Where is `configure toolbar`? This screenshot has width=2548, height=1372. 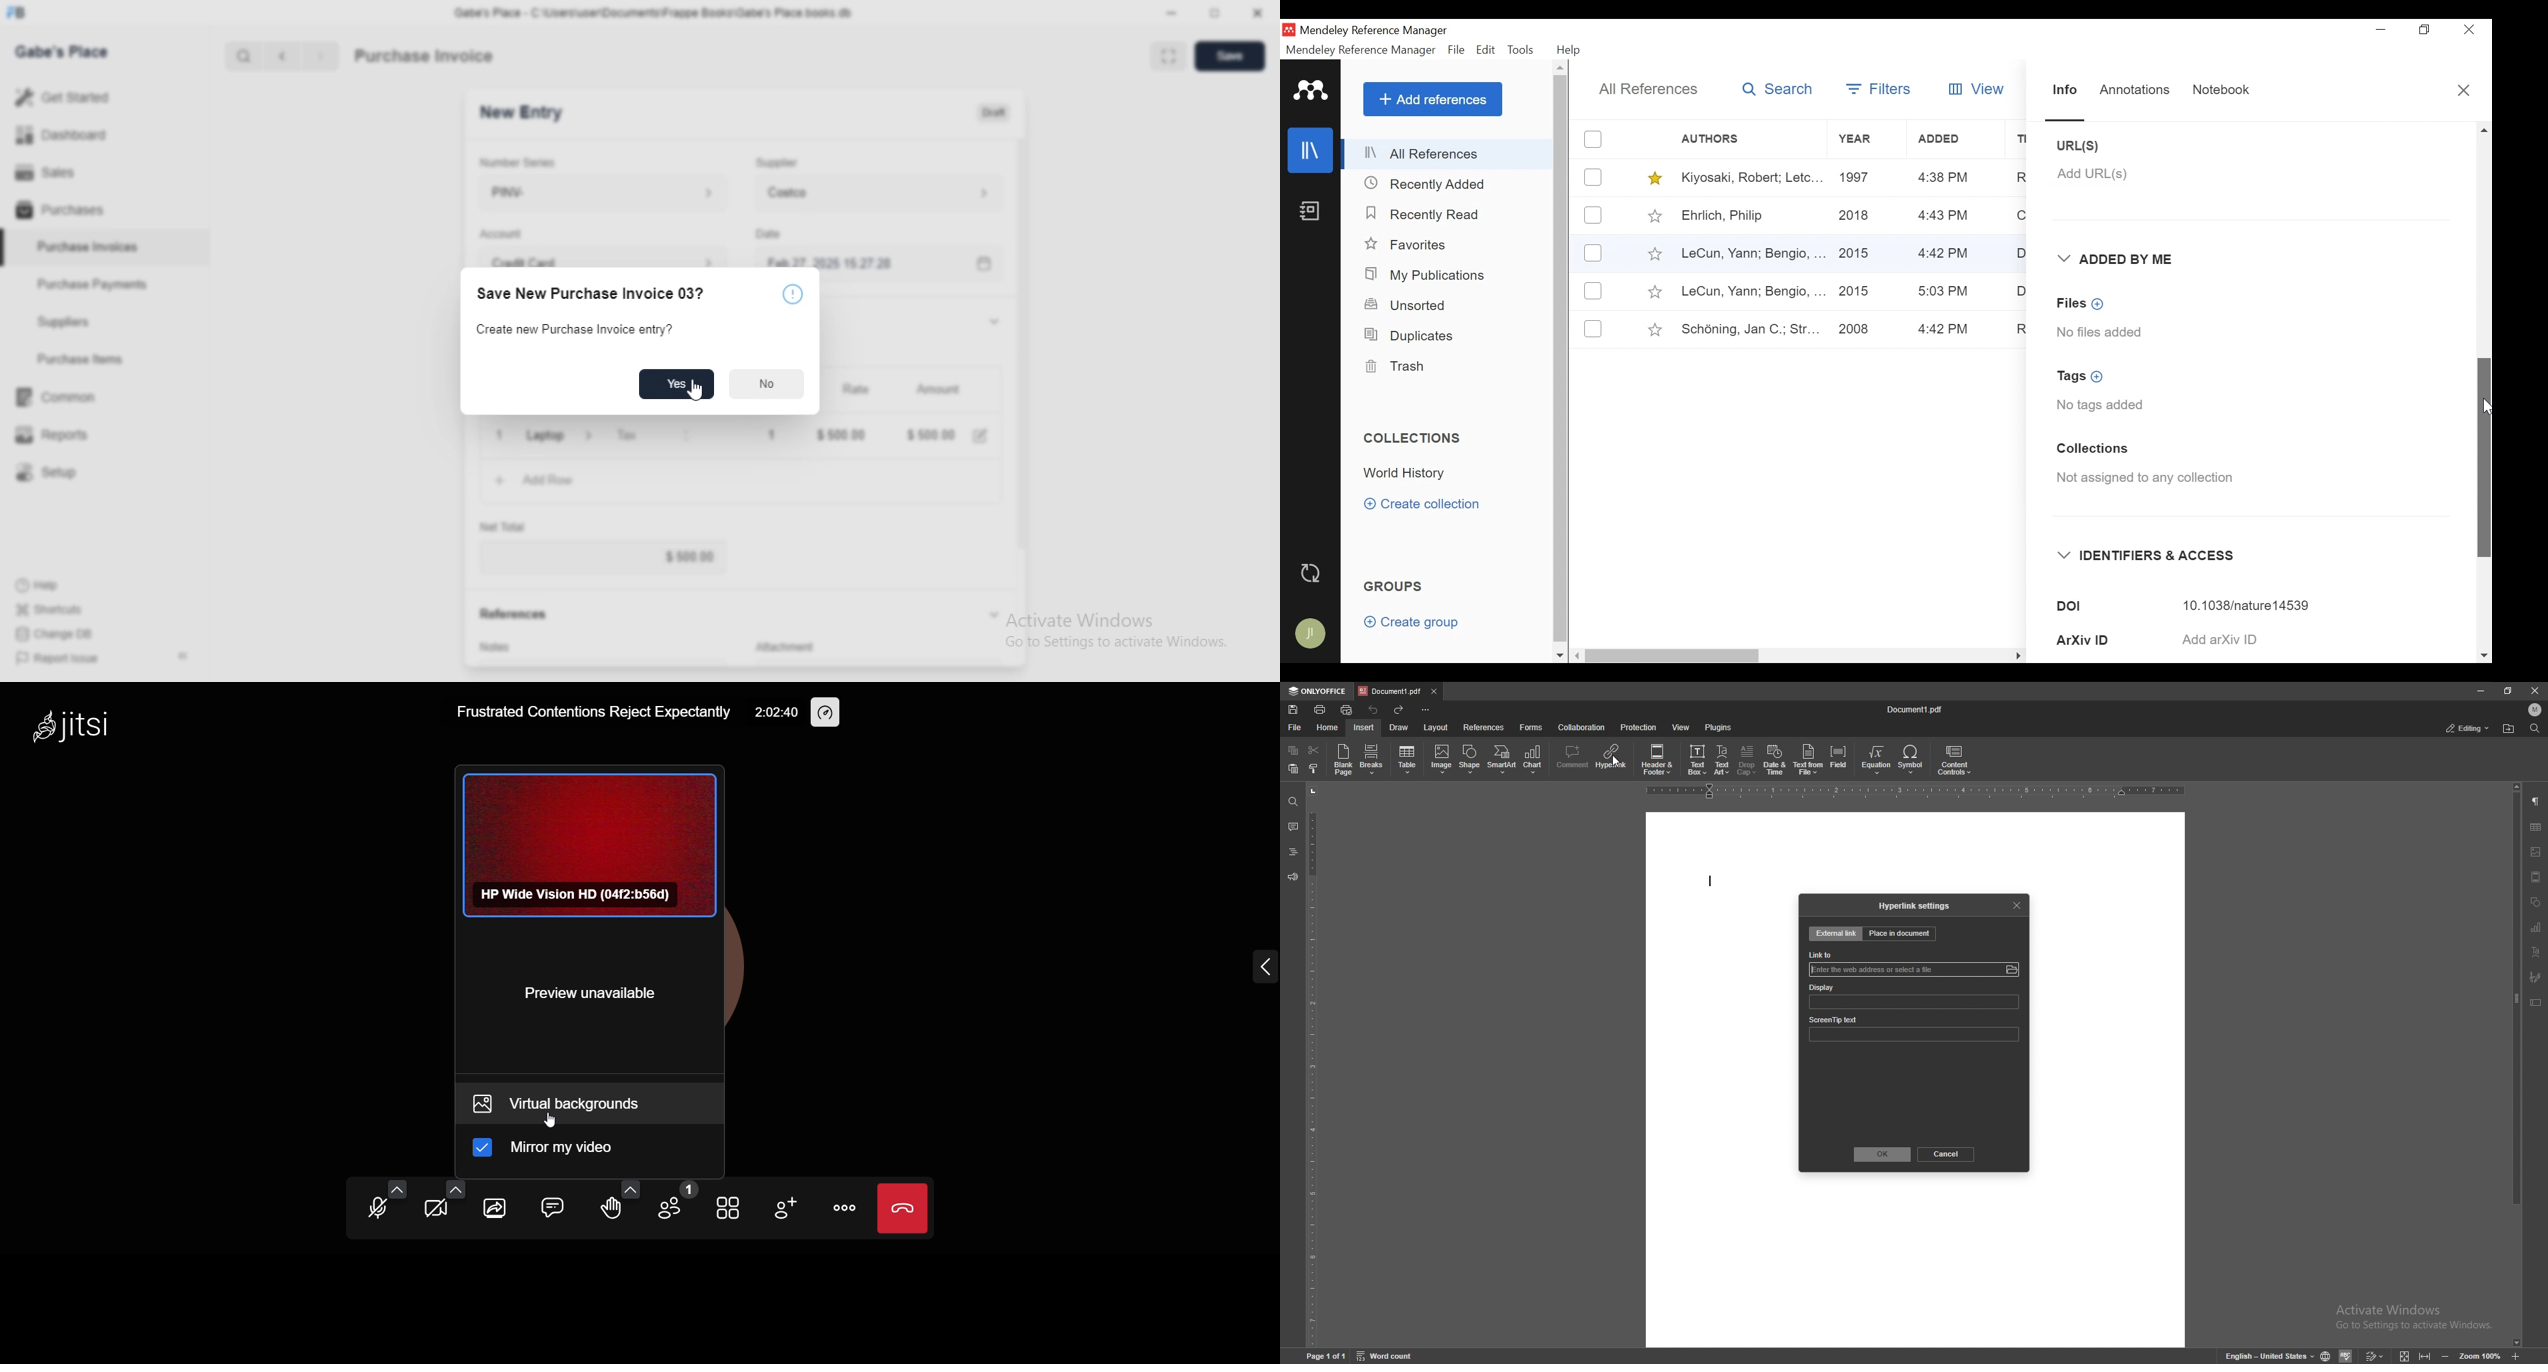 configure toolbar is located at coordinates (1426, 710).